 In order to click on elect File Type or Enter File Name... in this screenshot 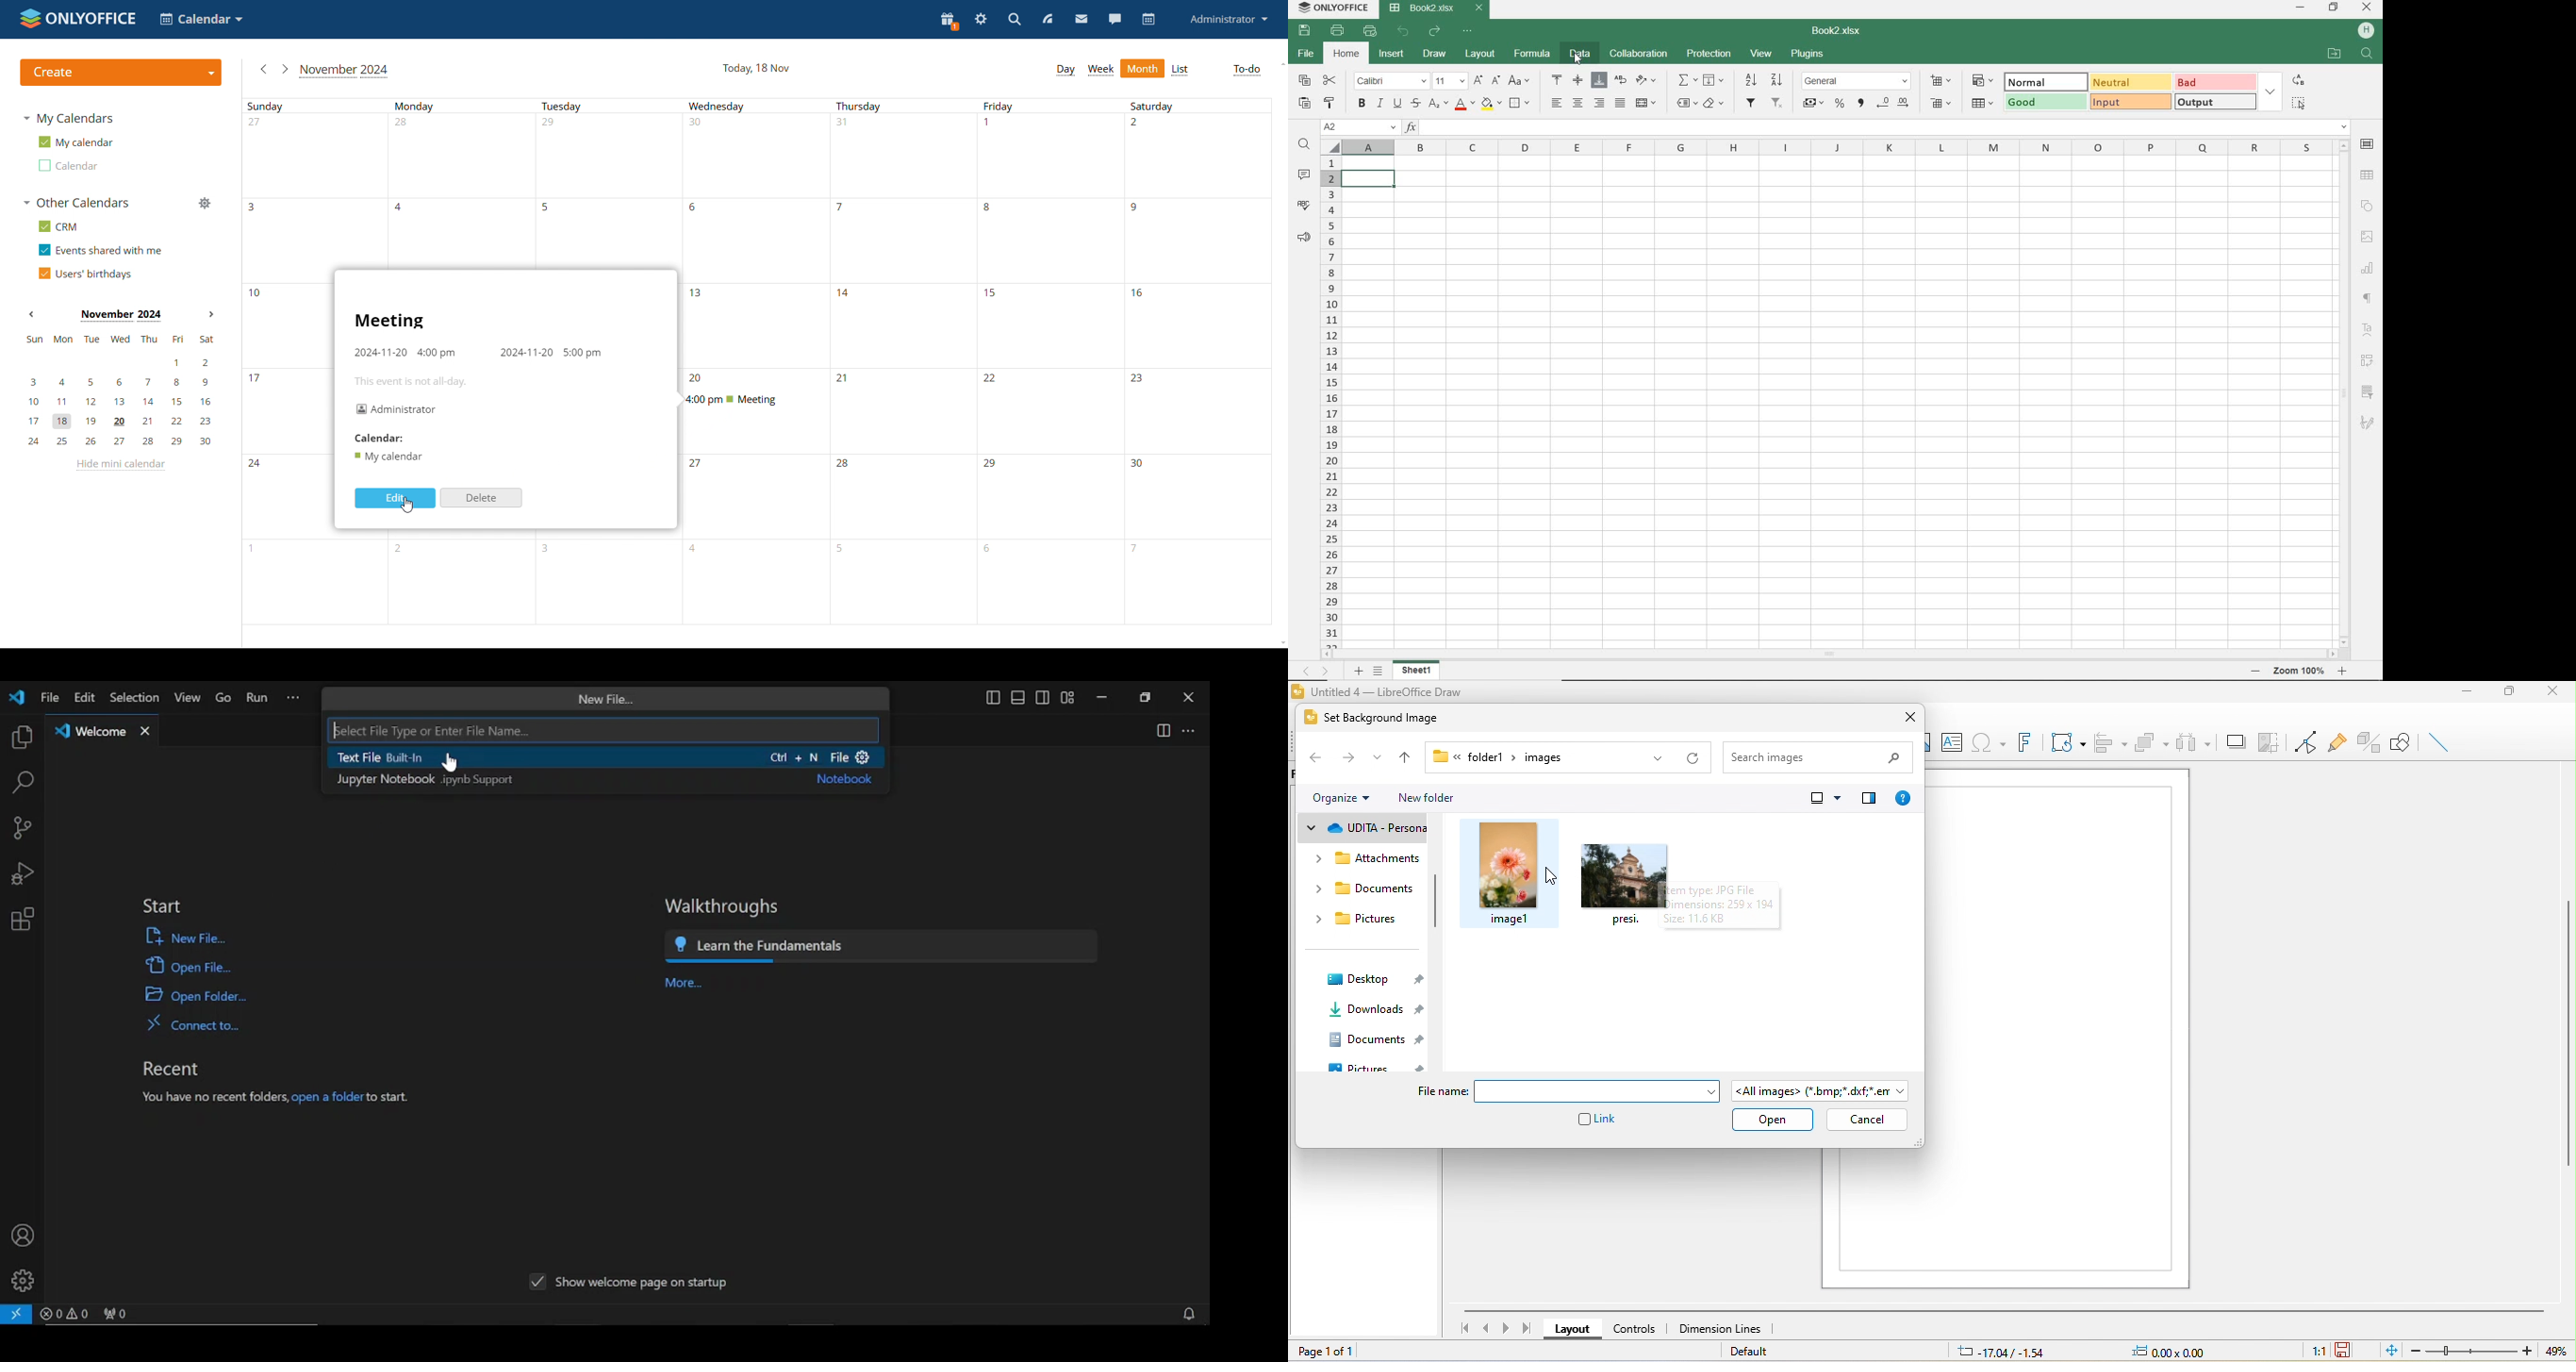, I will do `click(441, 730)`.